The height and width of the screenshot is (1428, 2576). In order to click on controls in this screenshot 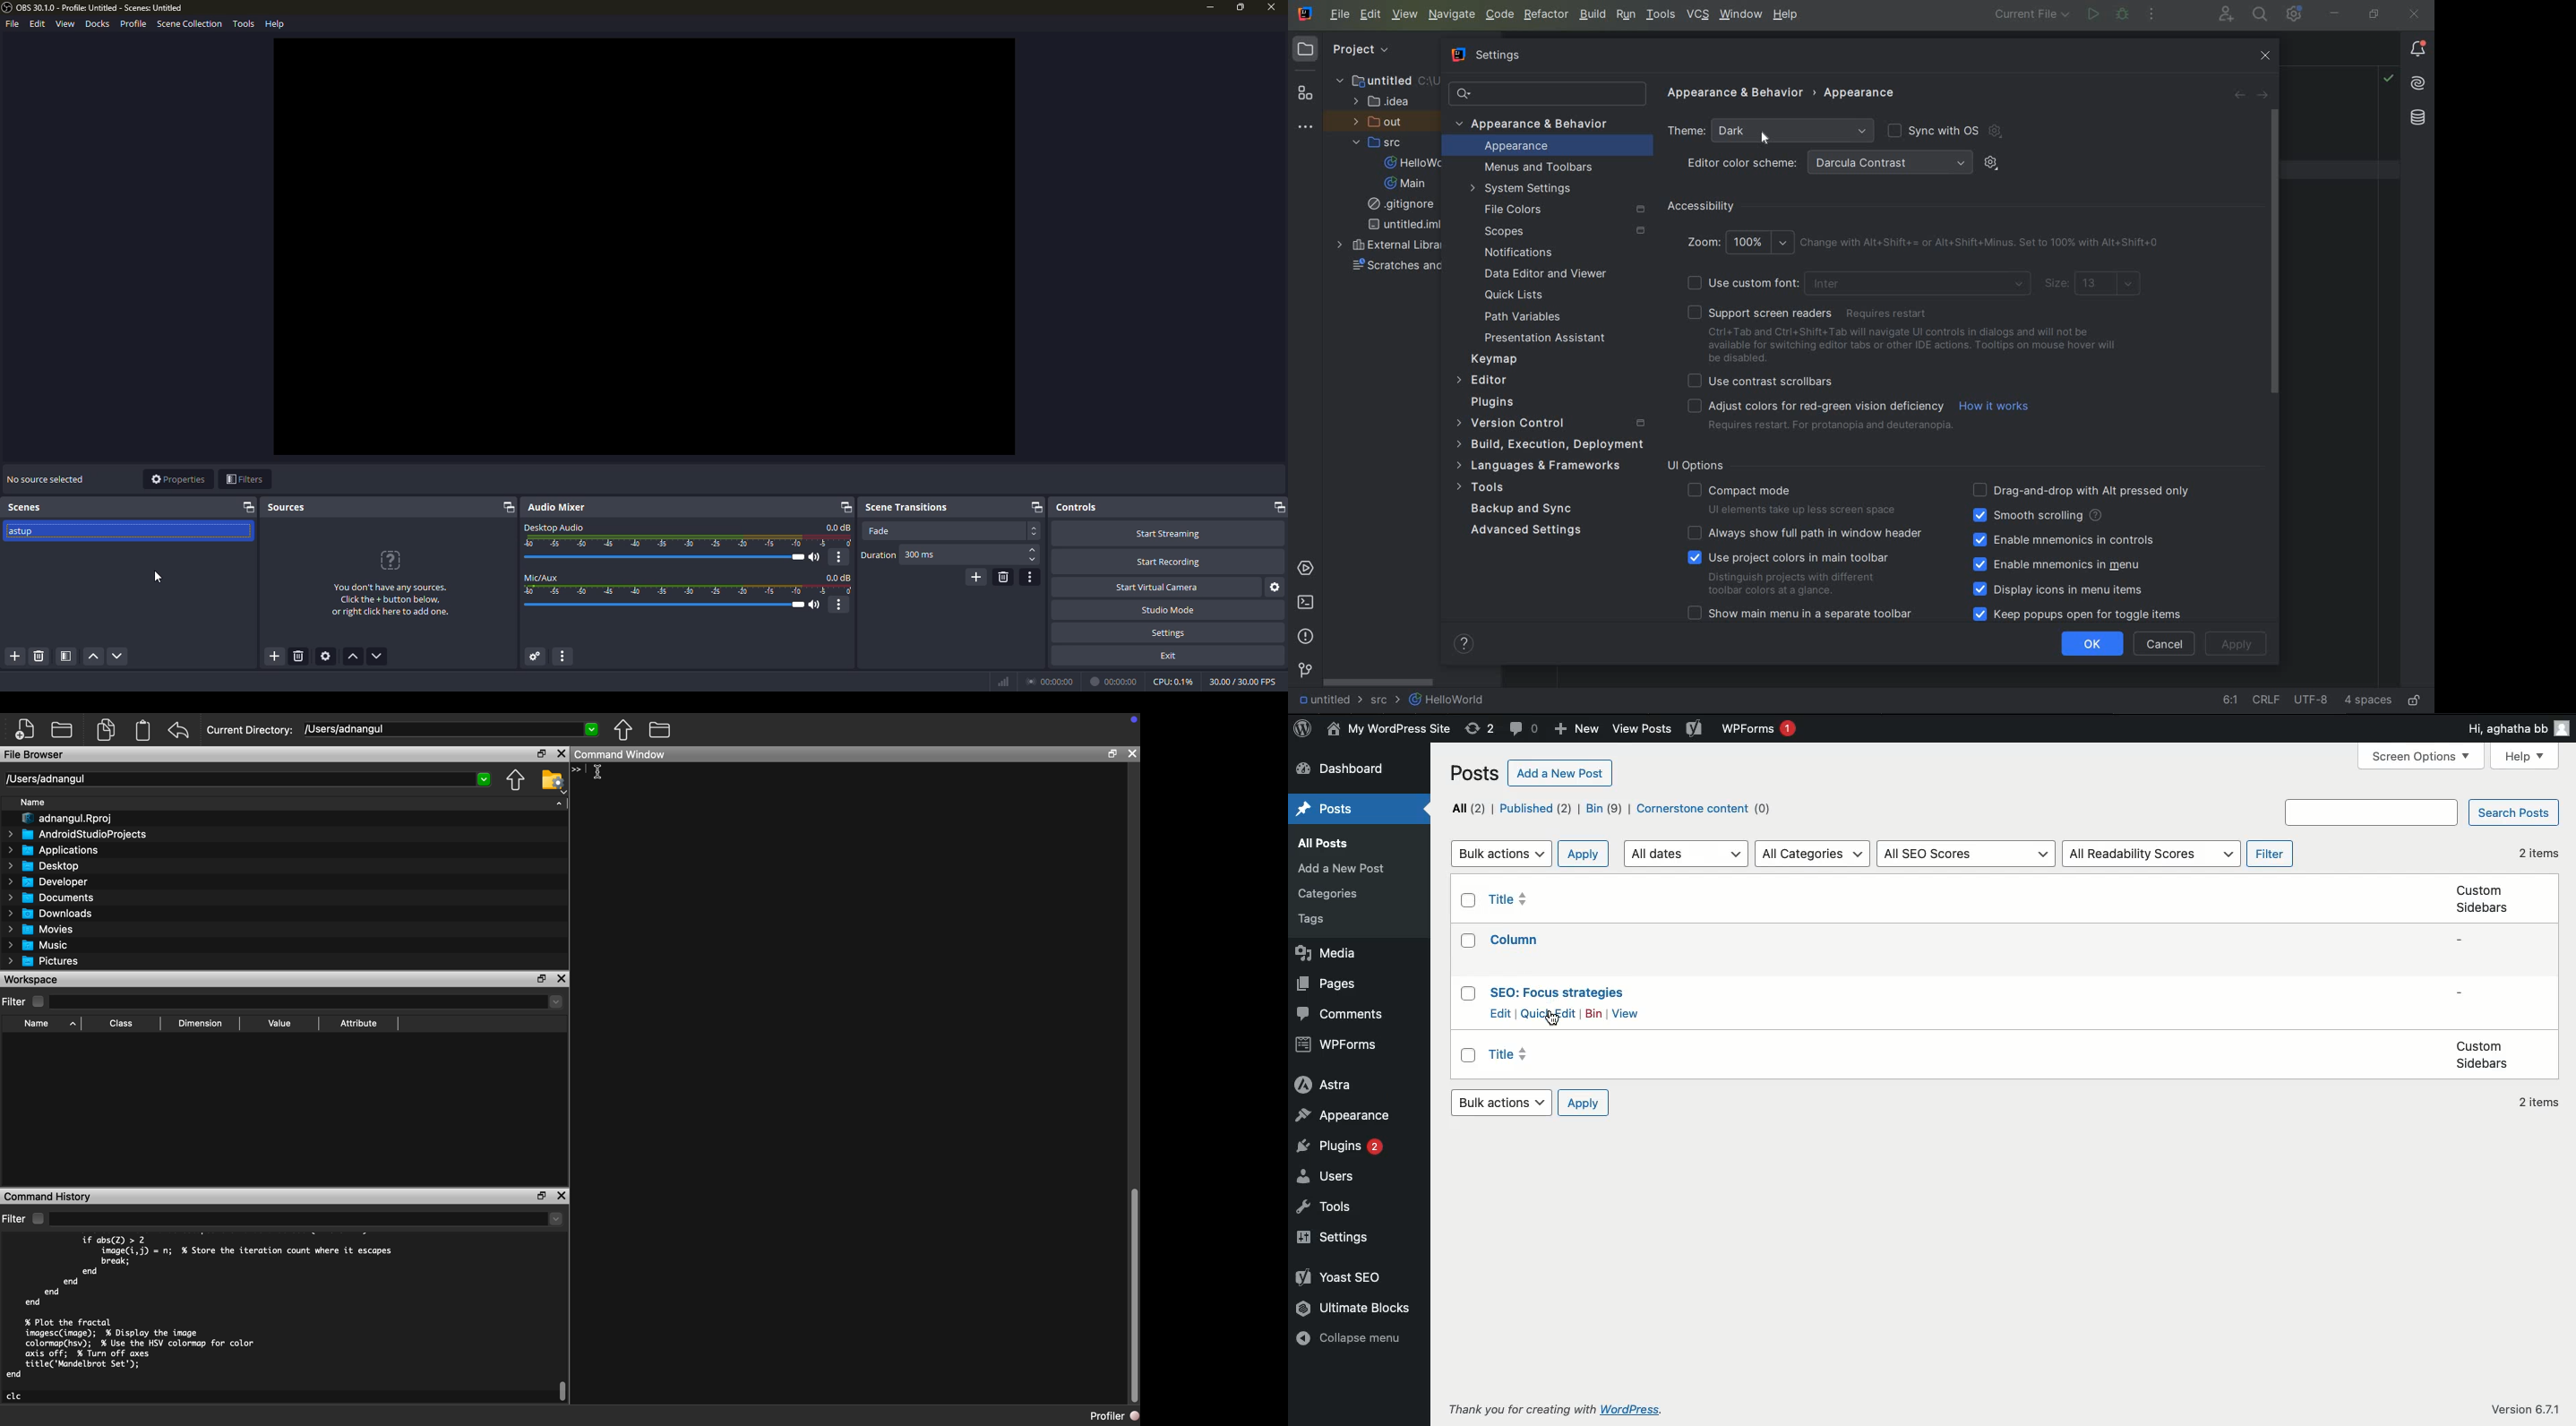, I will do `click(1077, 507)`.